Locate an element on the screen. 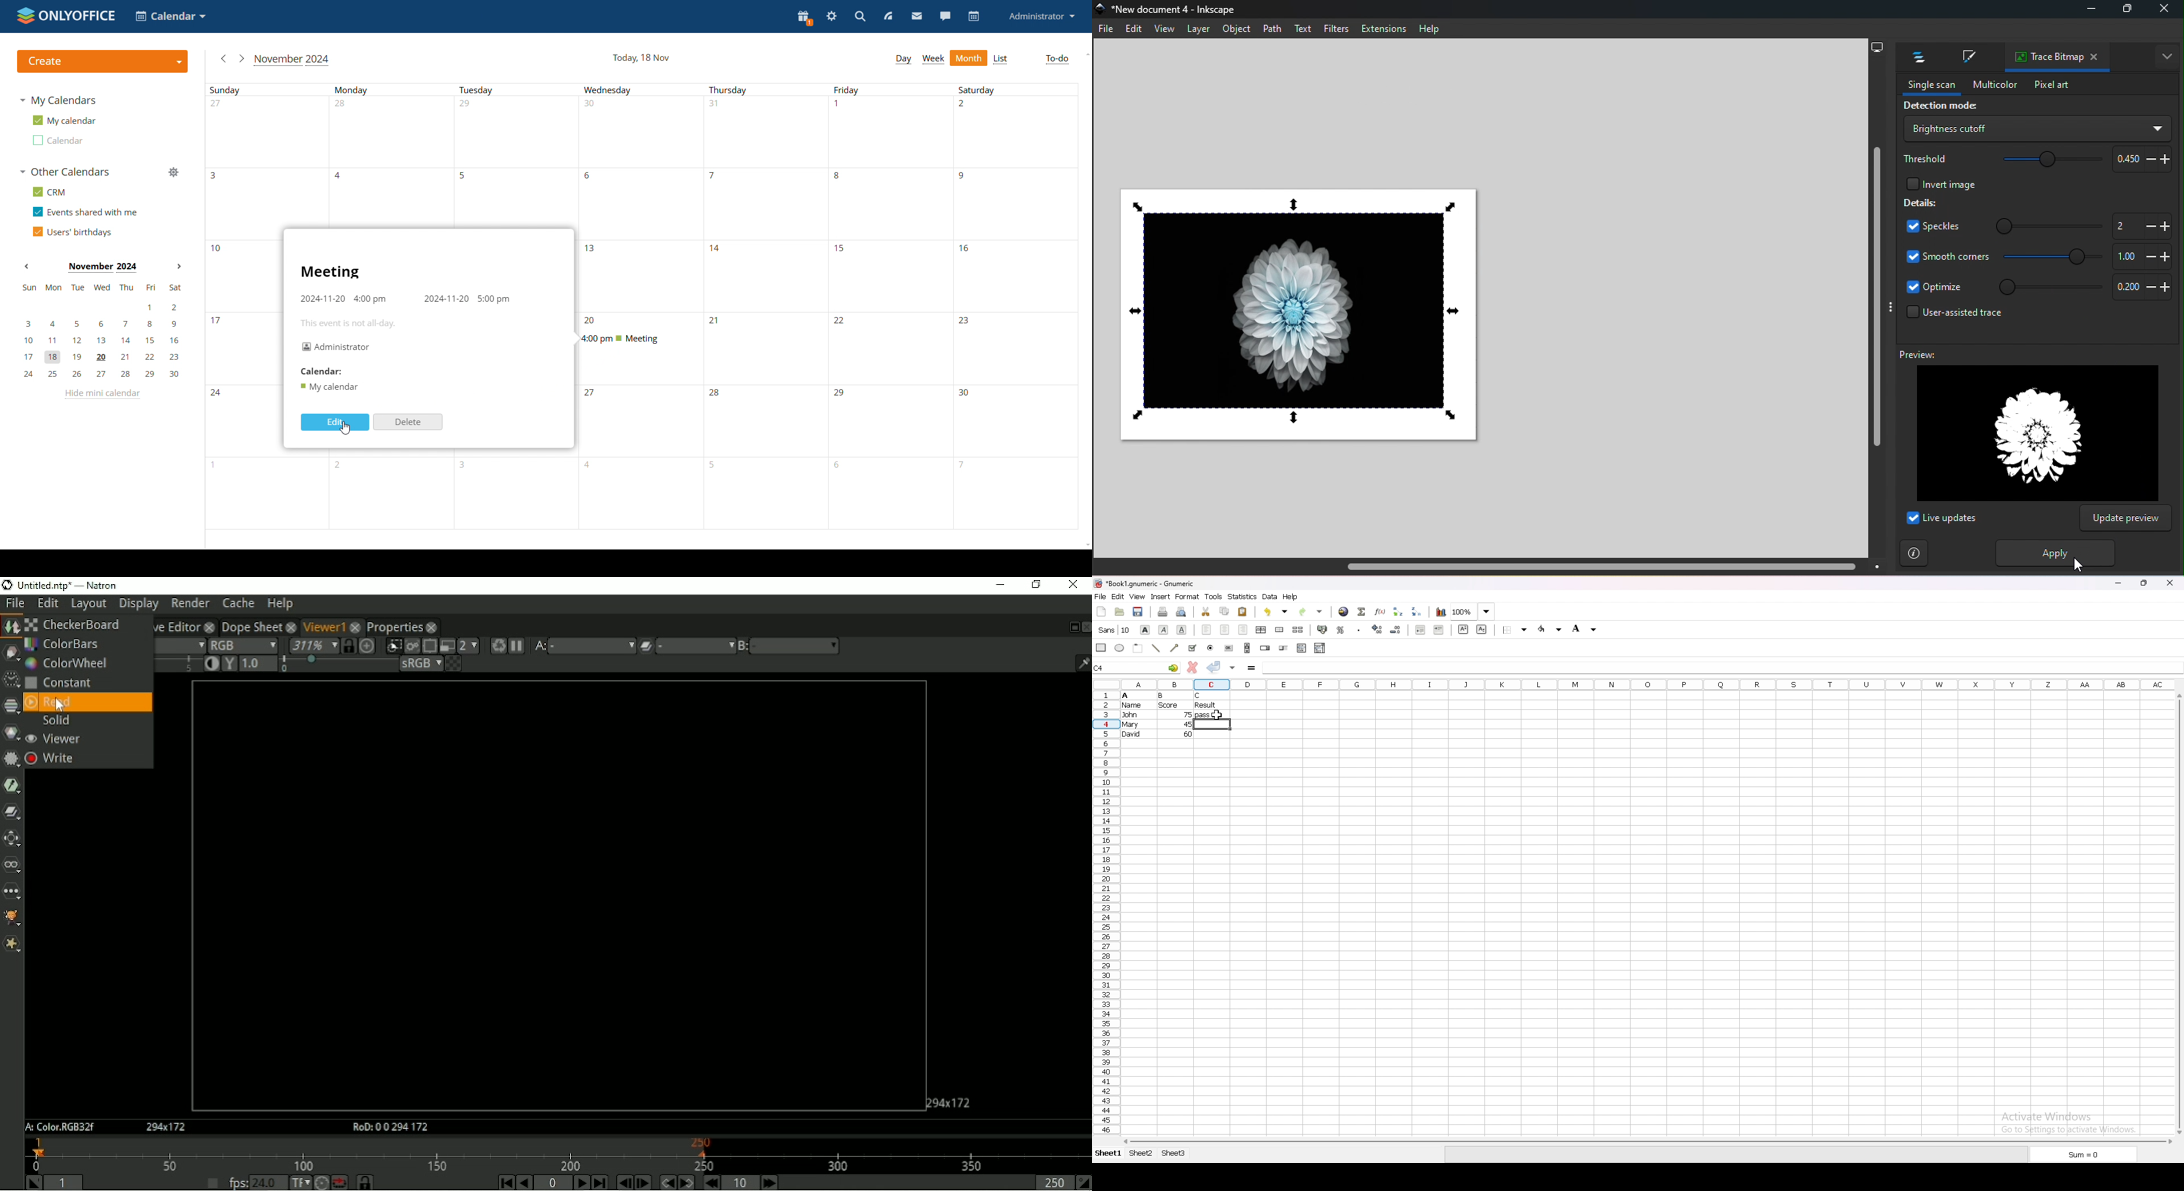 The height and width of the screenshot is (1204, 2184). sheet 2 is located at coordinates (1139, 1155).